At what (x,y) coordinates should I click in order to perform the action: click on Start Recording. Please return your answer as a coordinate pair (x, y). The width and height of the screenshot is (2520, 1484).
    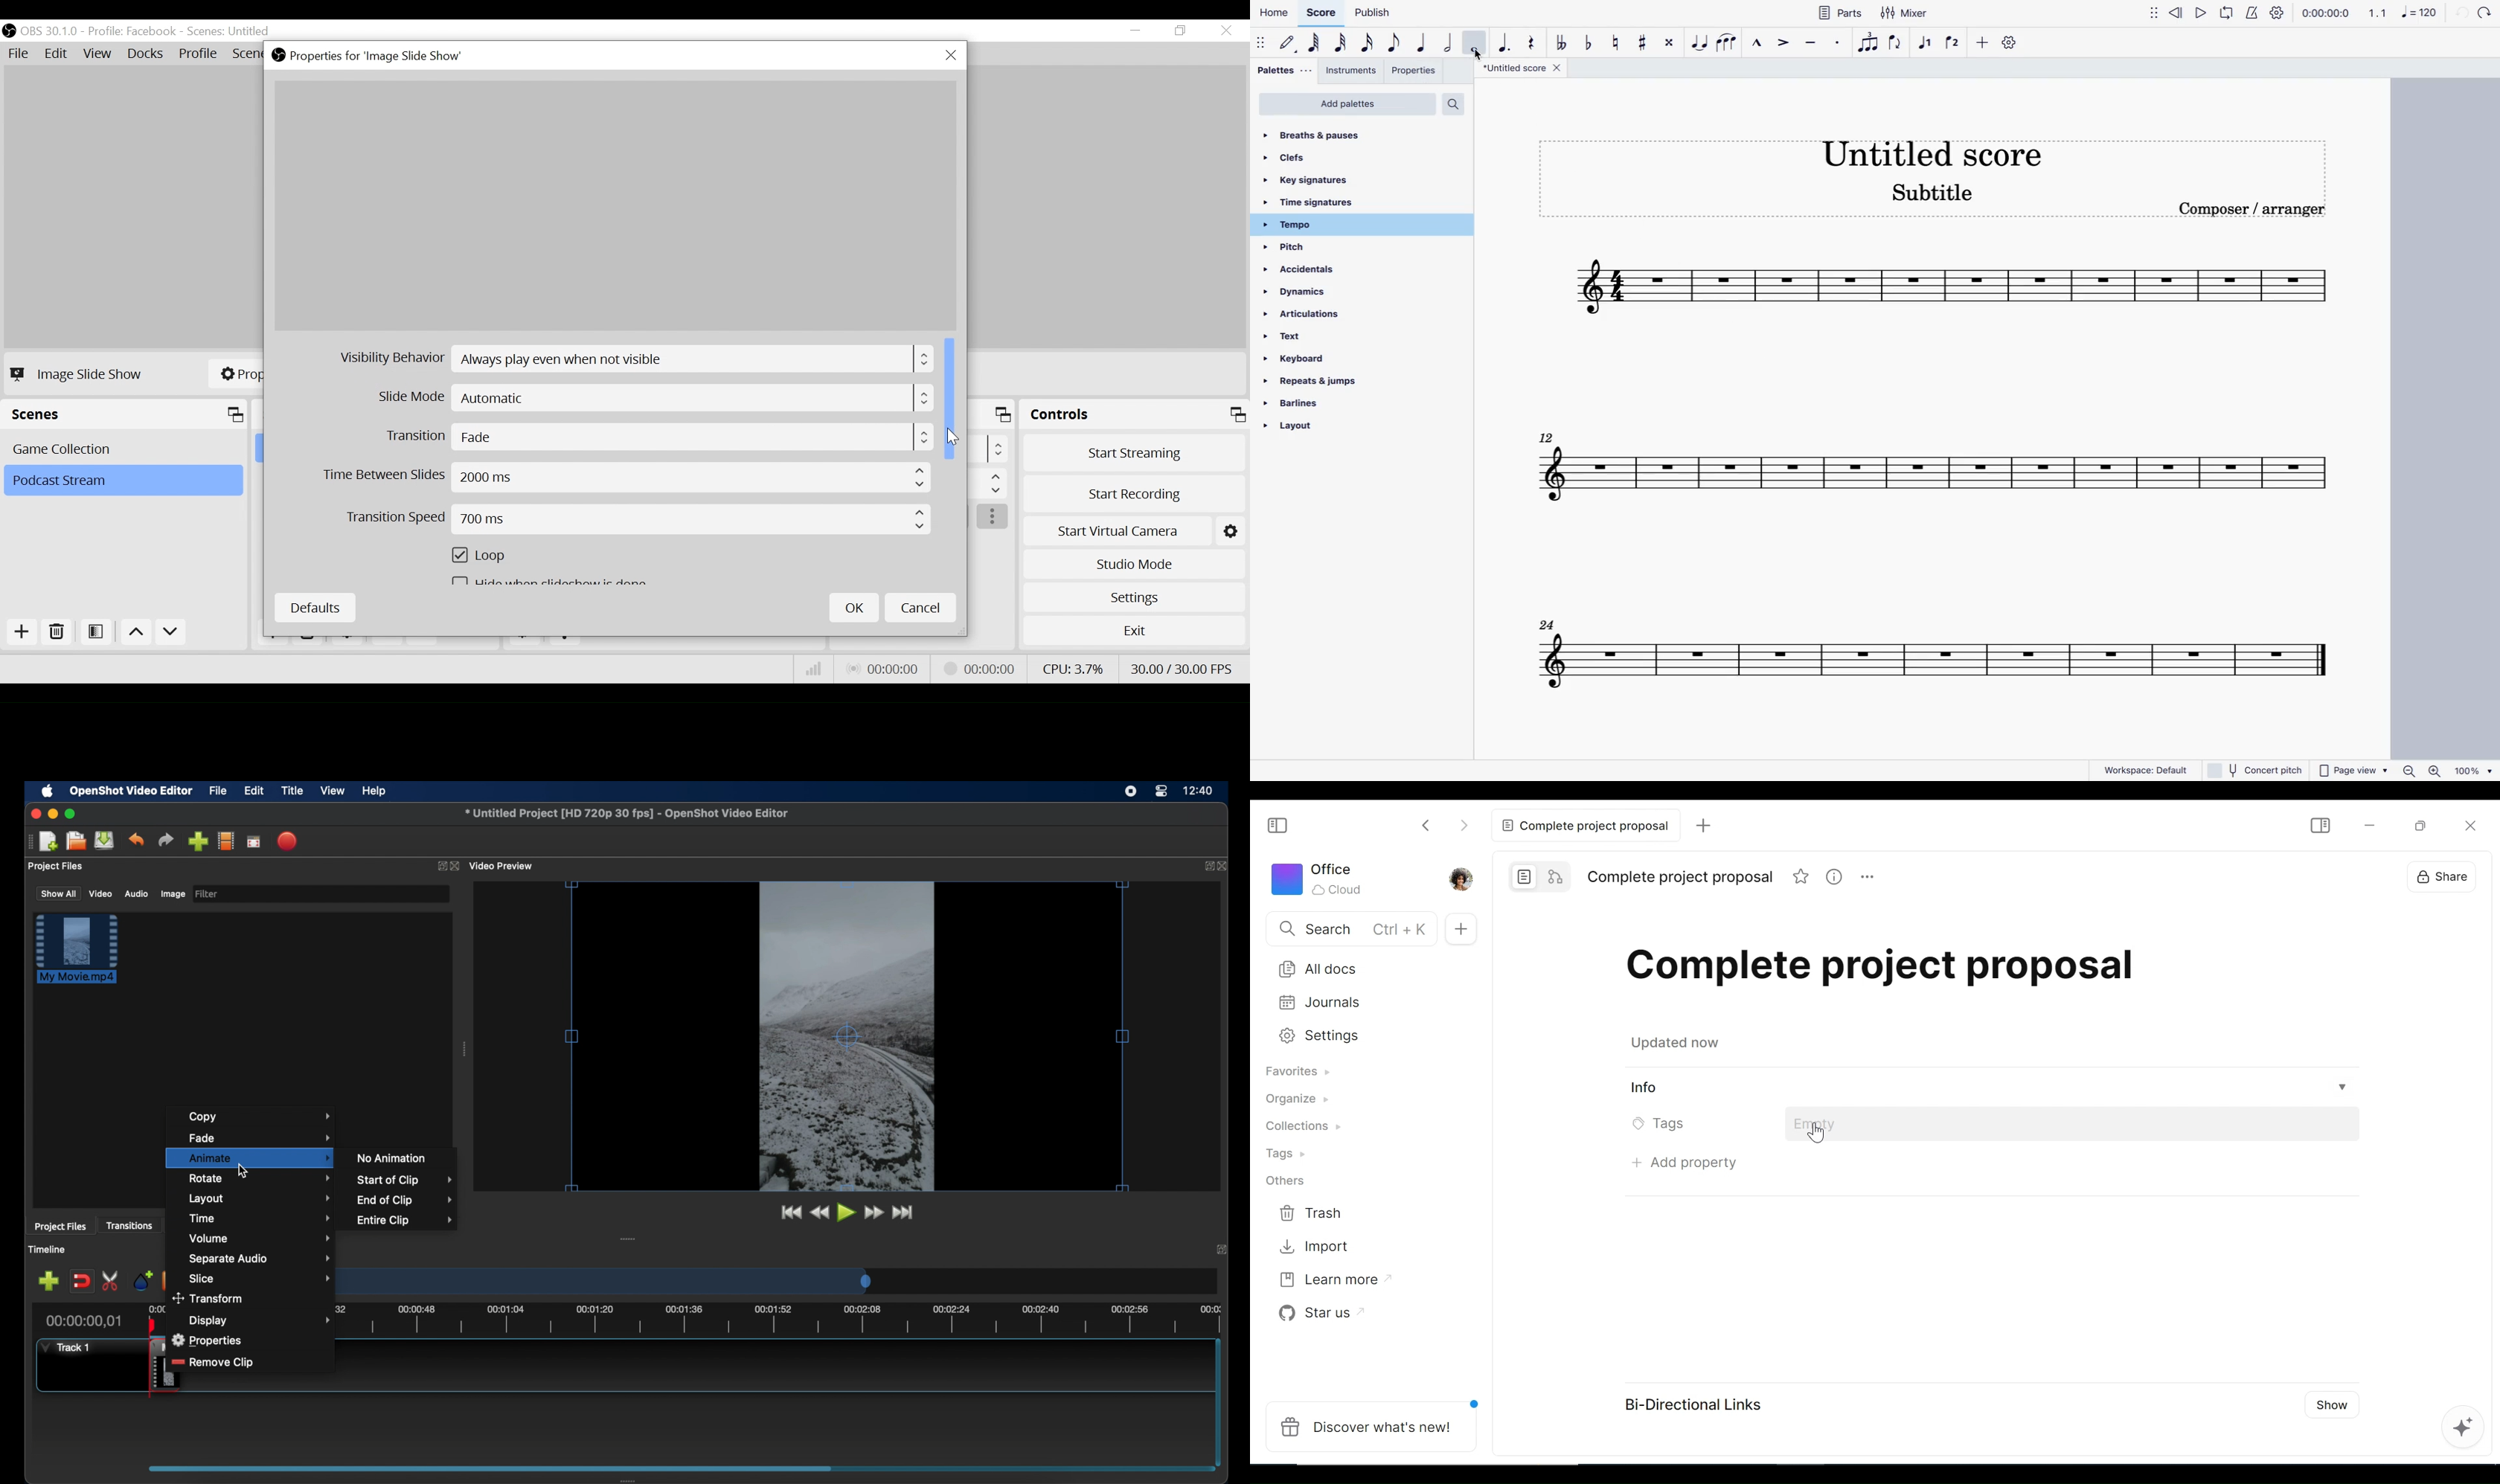
    Looking at the image, I should click on (1135, 490).